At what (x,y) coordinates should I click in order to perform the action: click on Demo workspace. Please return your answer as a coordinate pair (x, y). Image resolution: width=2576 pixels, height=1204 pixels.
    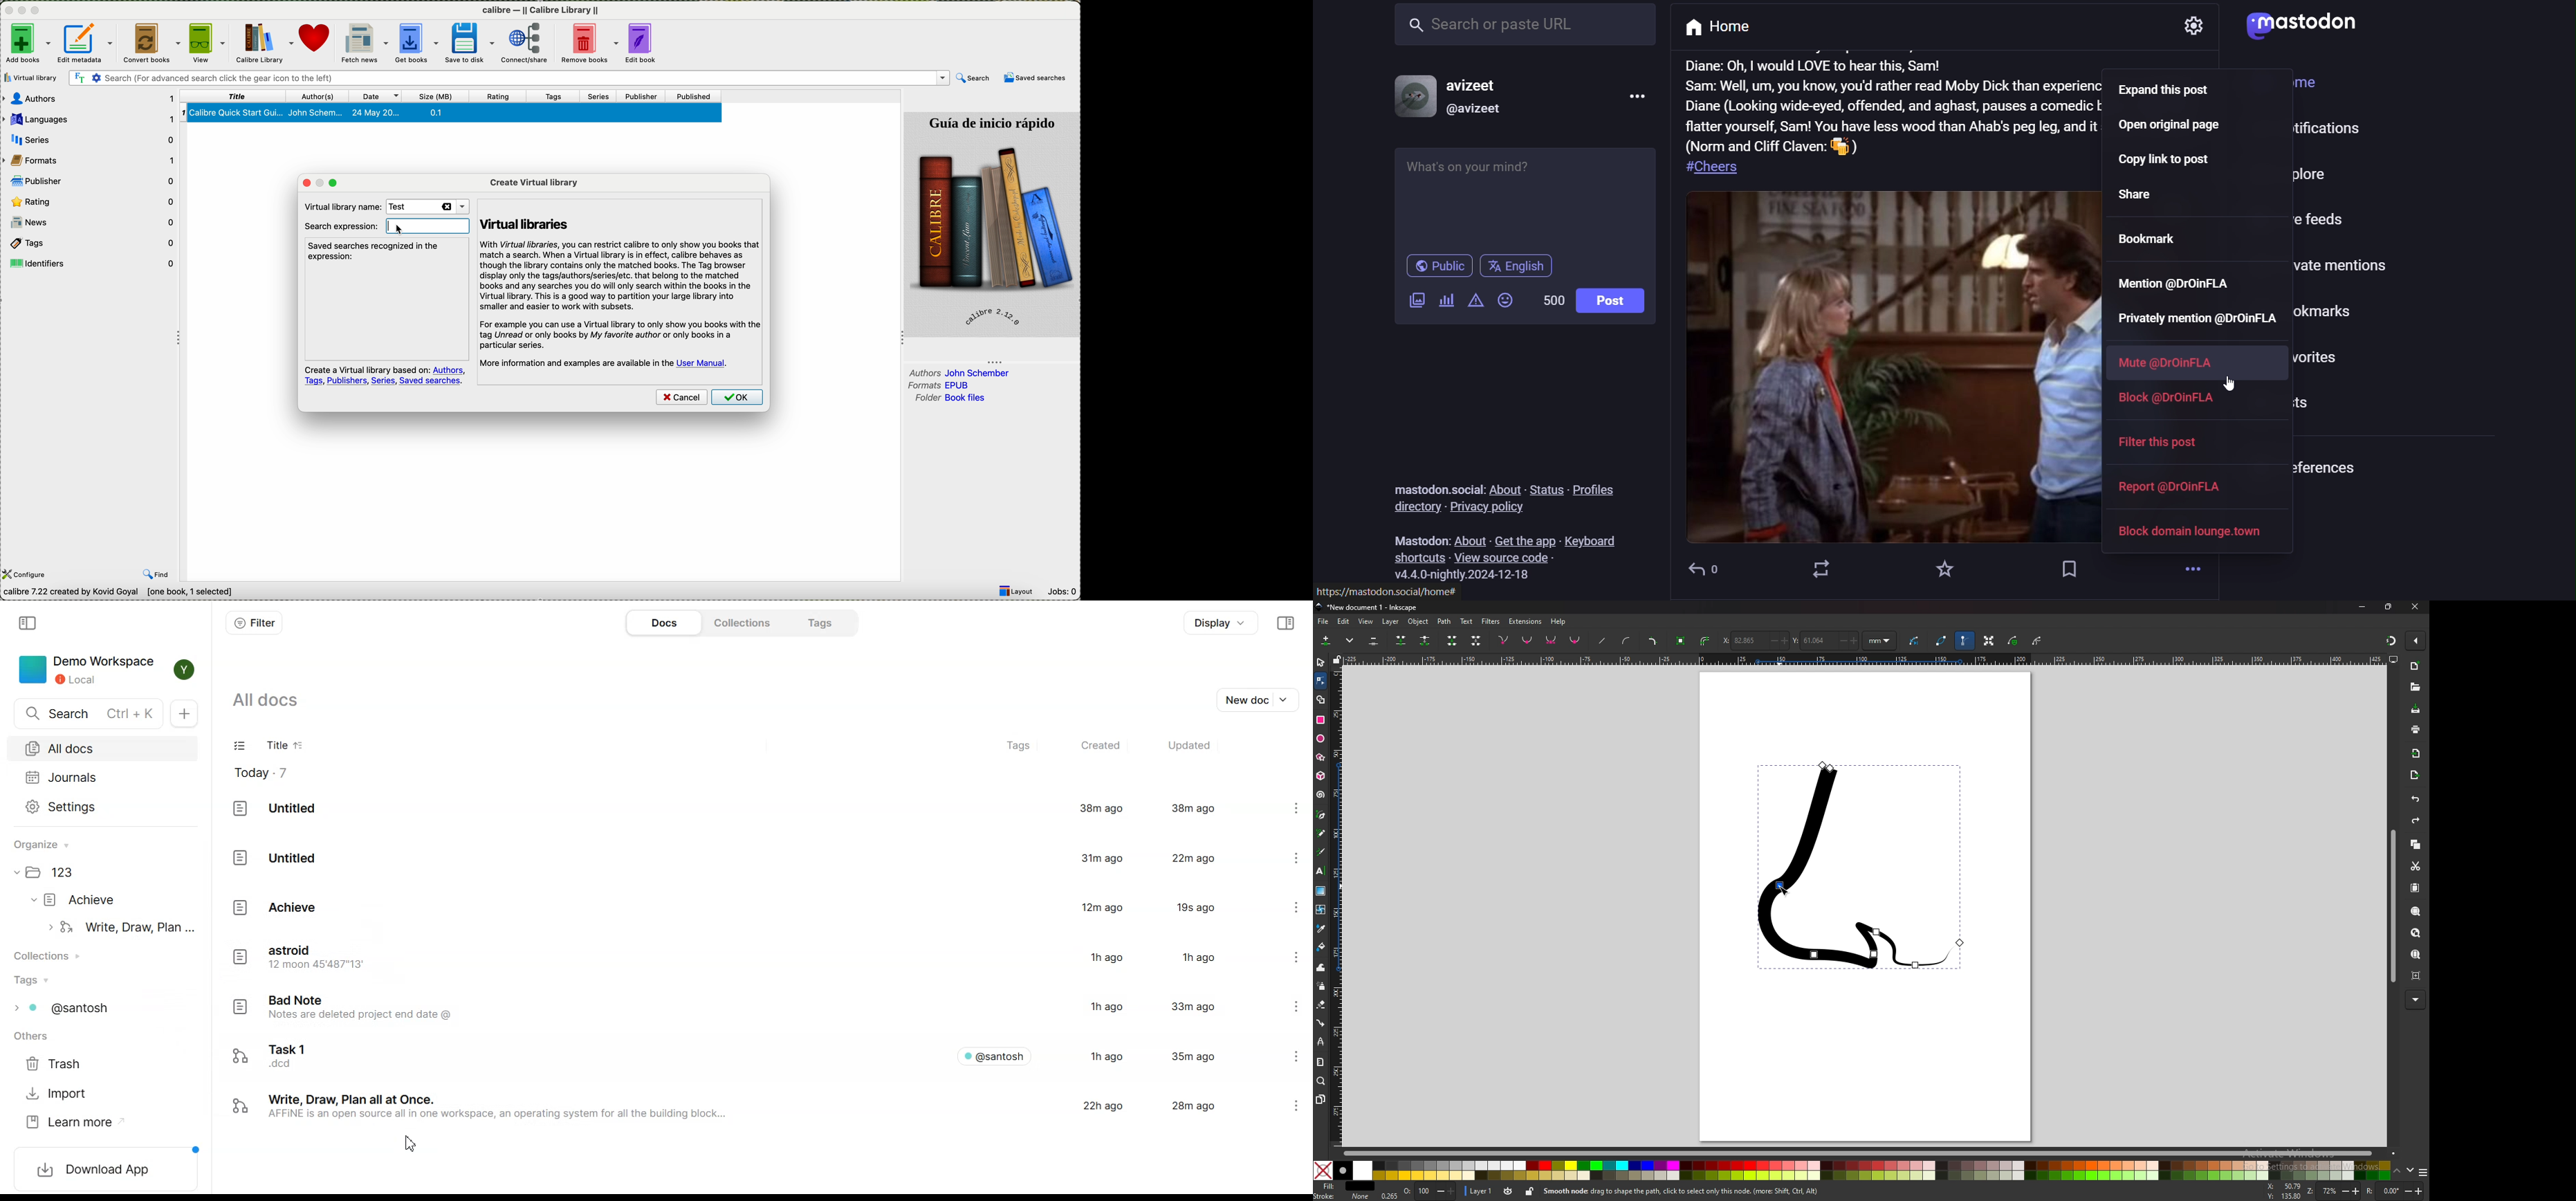
    Looking at the image, I should click on (85, 670).